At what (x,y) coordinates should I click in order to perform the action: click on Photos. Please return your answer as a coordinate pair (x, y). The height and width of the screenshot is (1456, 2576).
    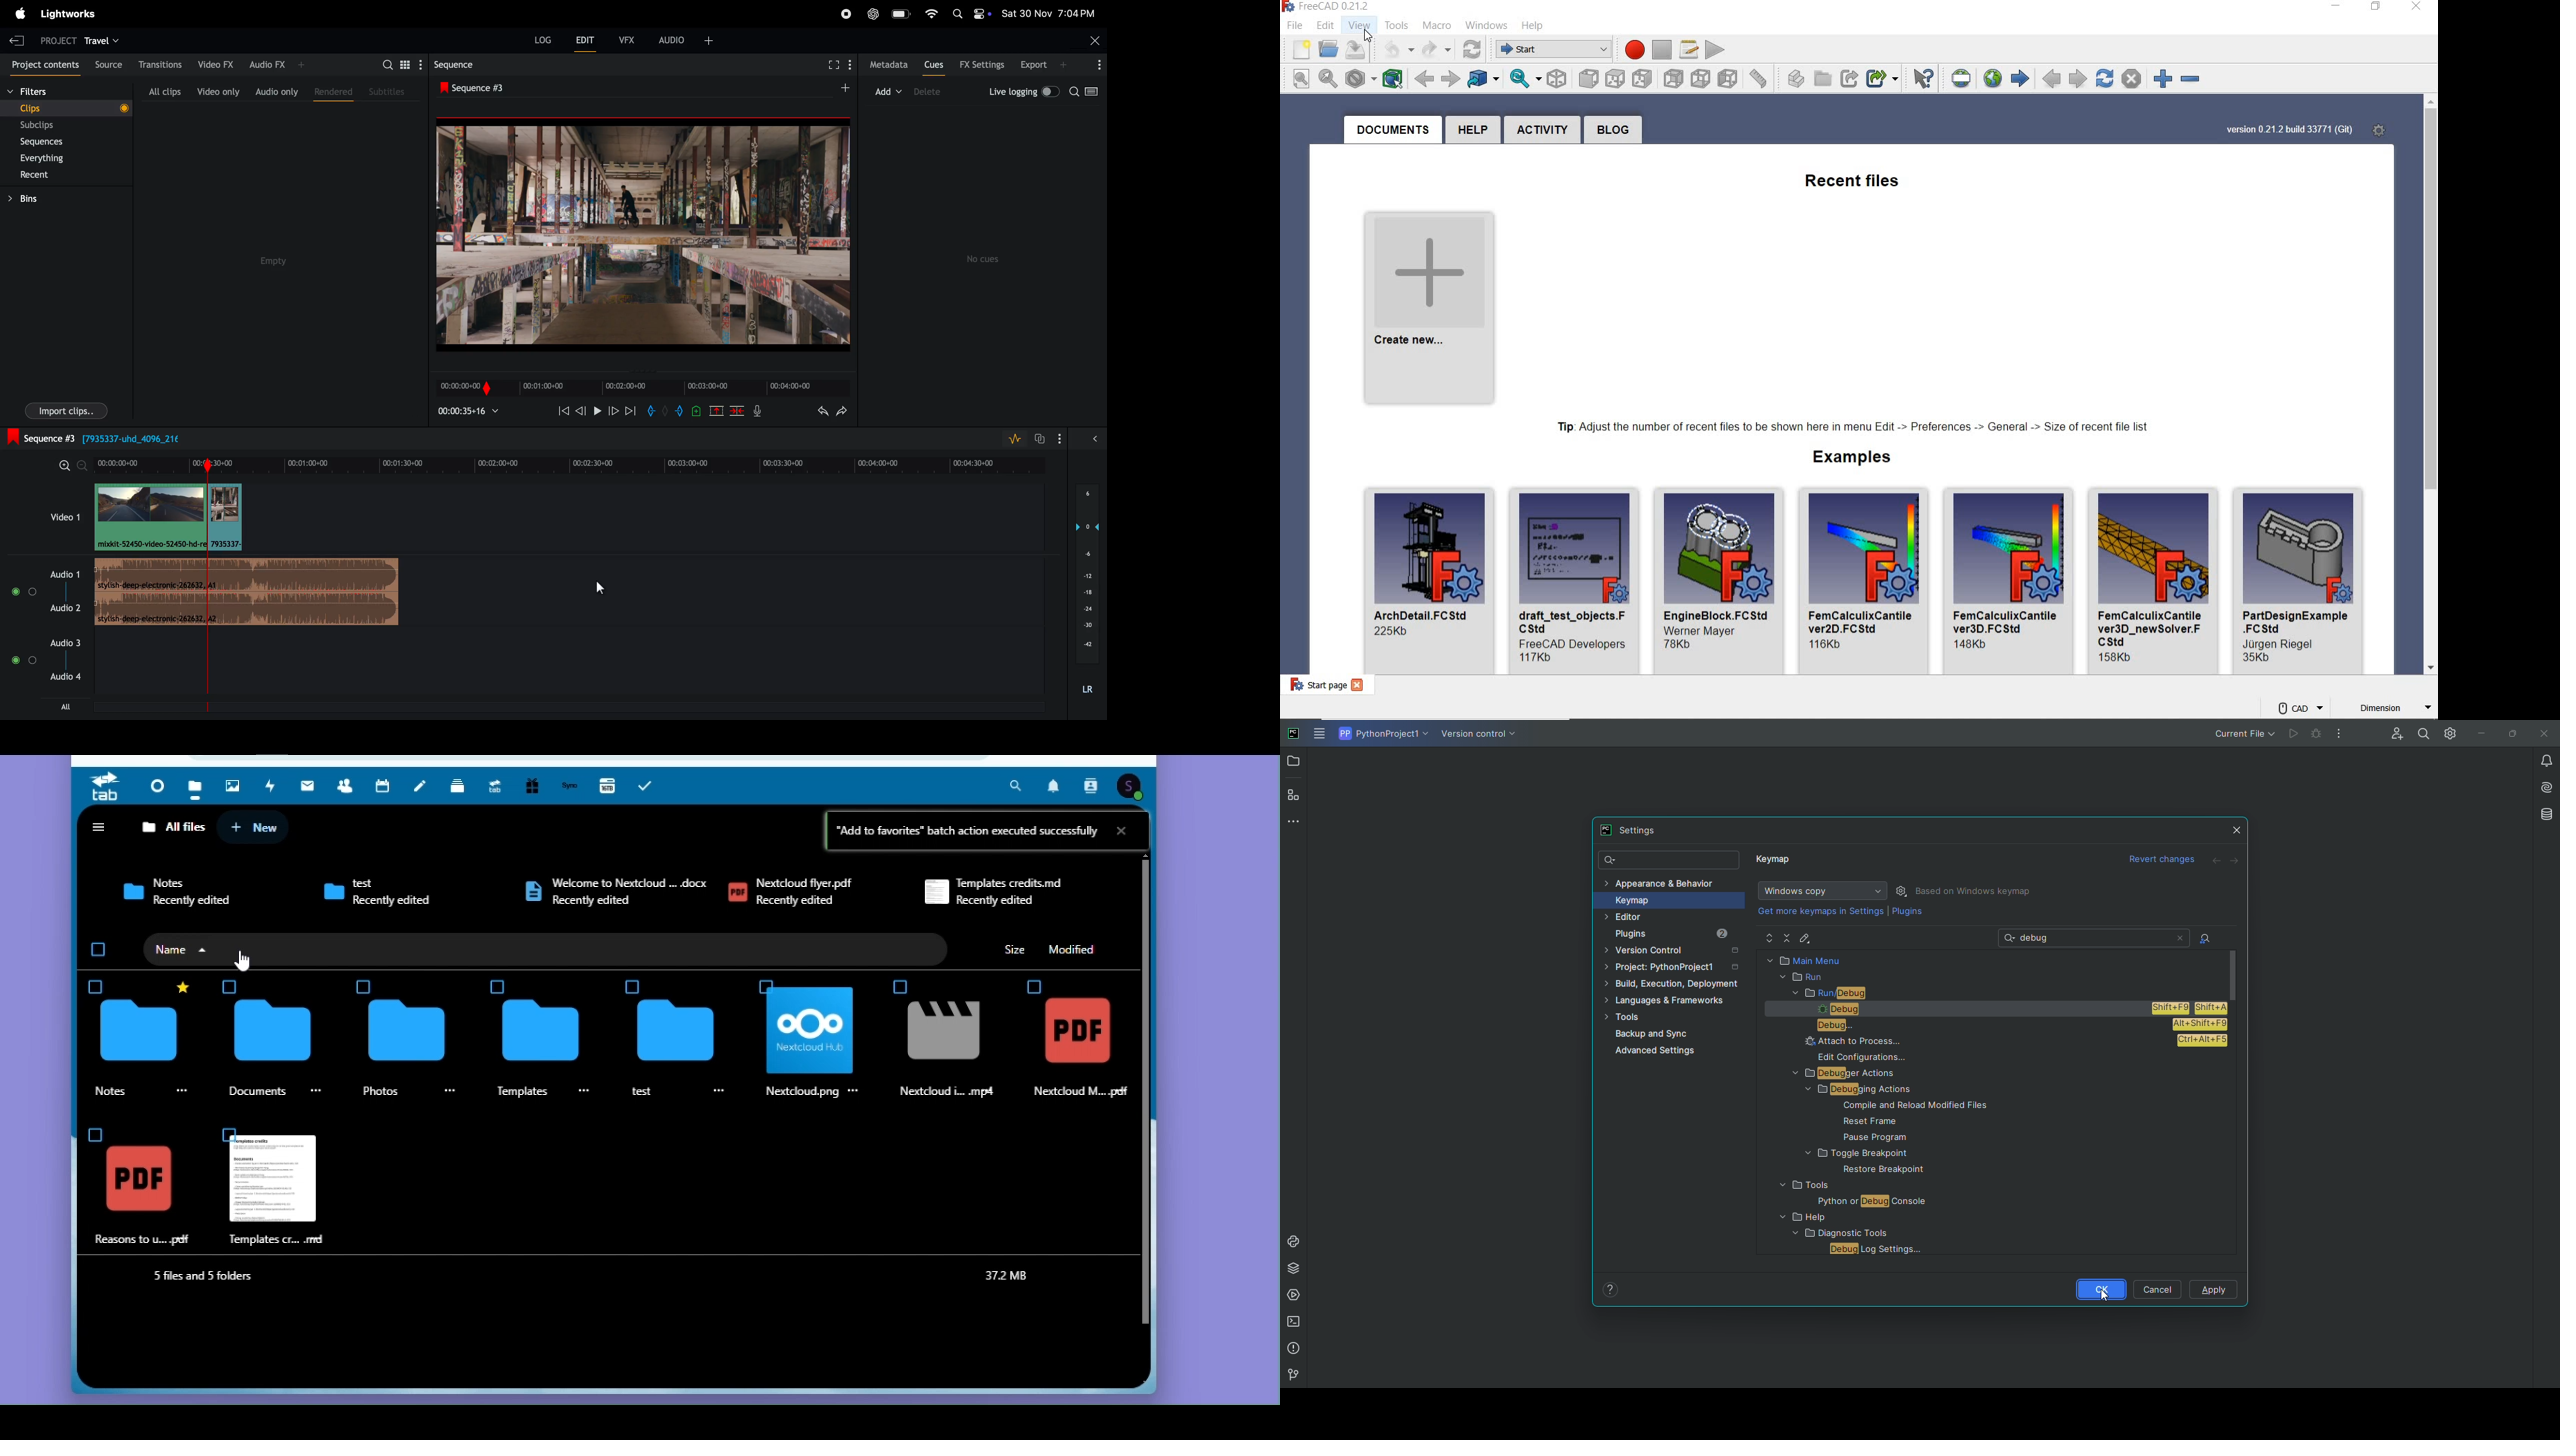
    Looking at the image, I should click on (379, 1090).